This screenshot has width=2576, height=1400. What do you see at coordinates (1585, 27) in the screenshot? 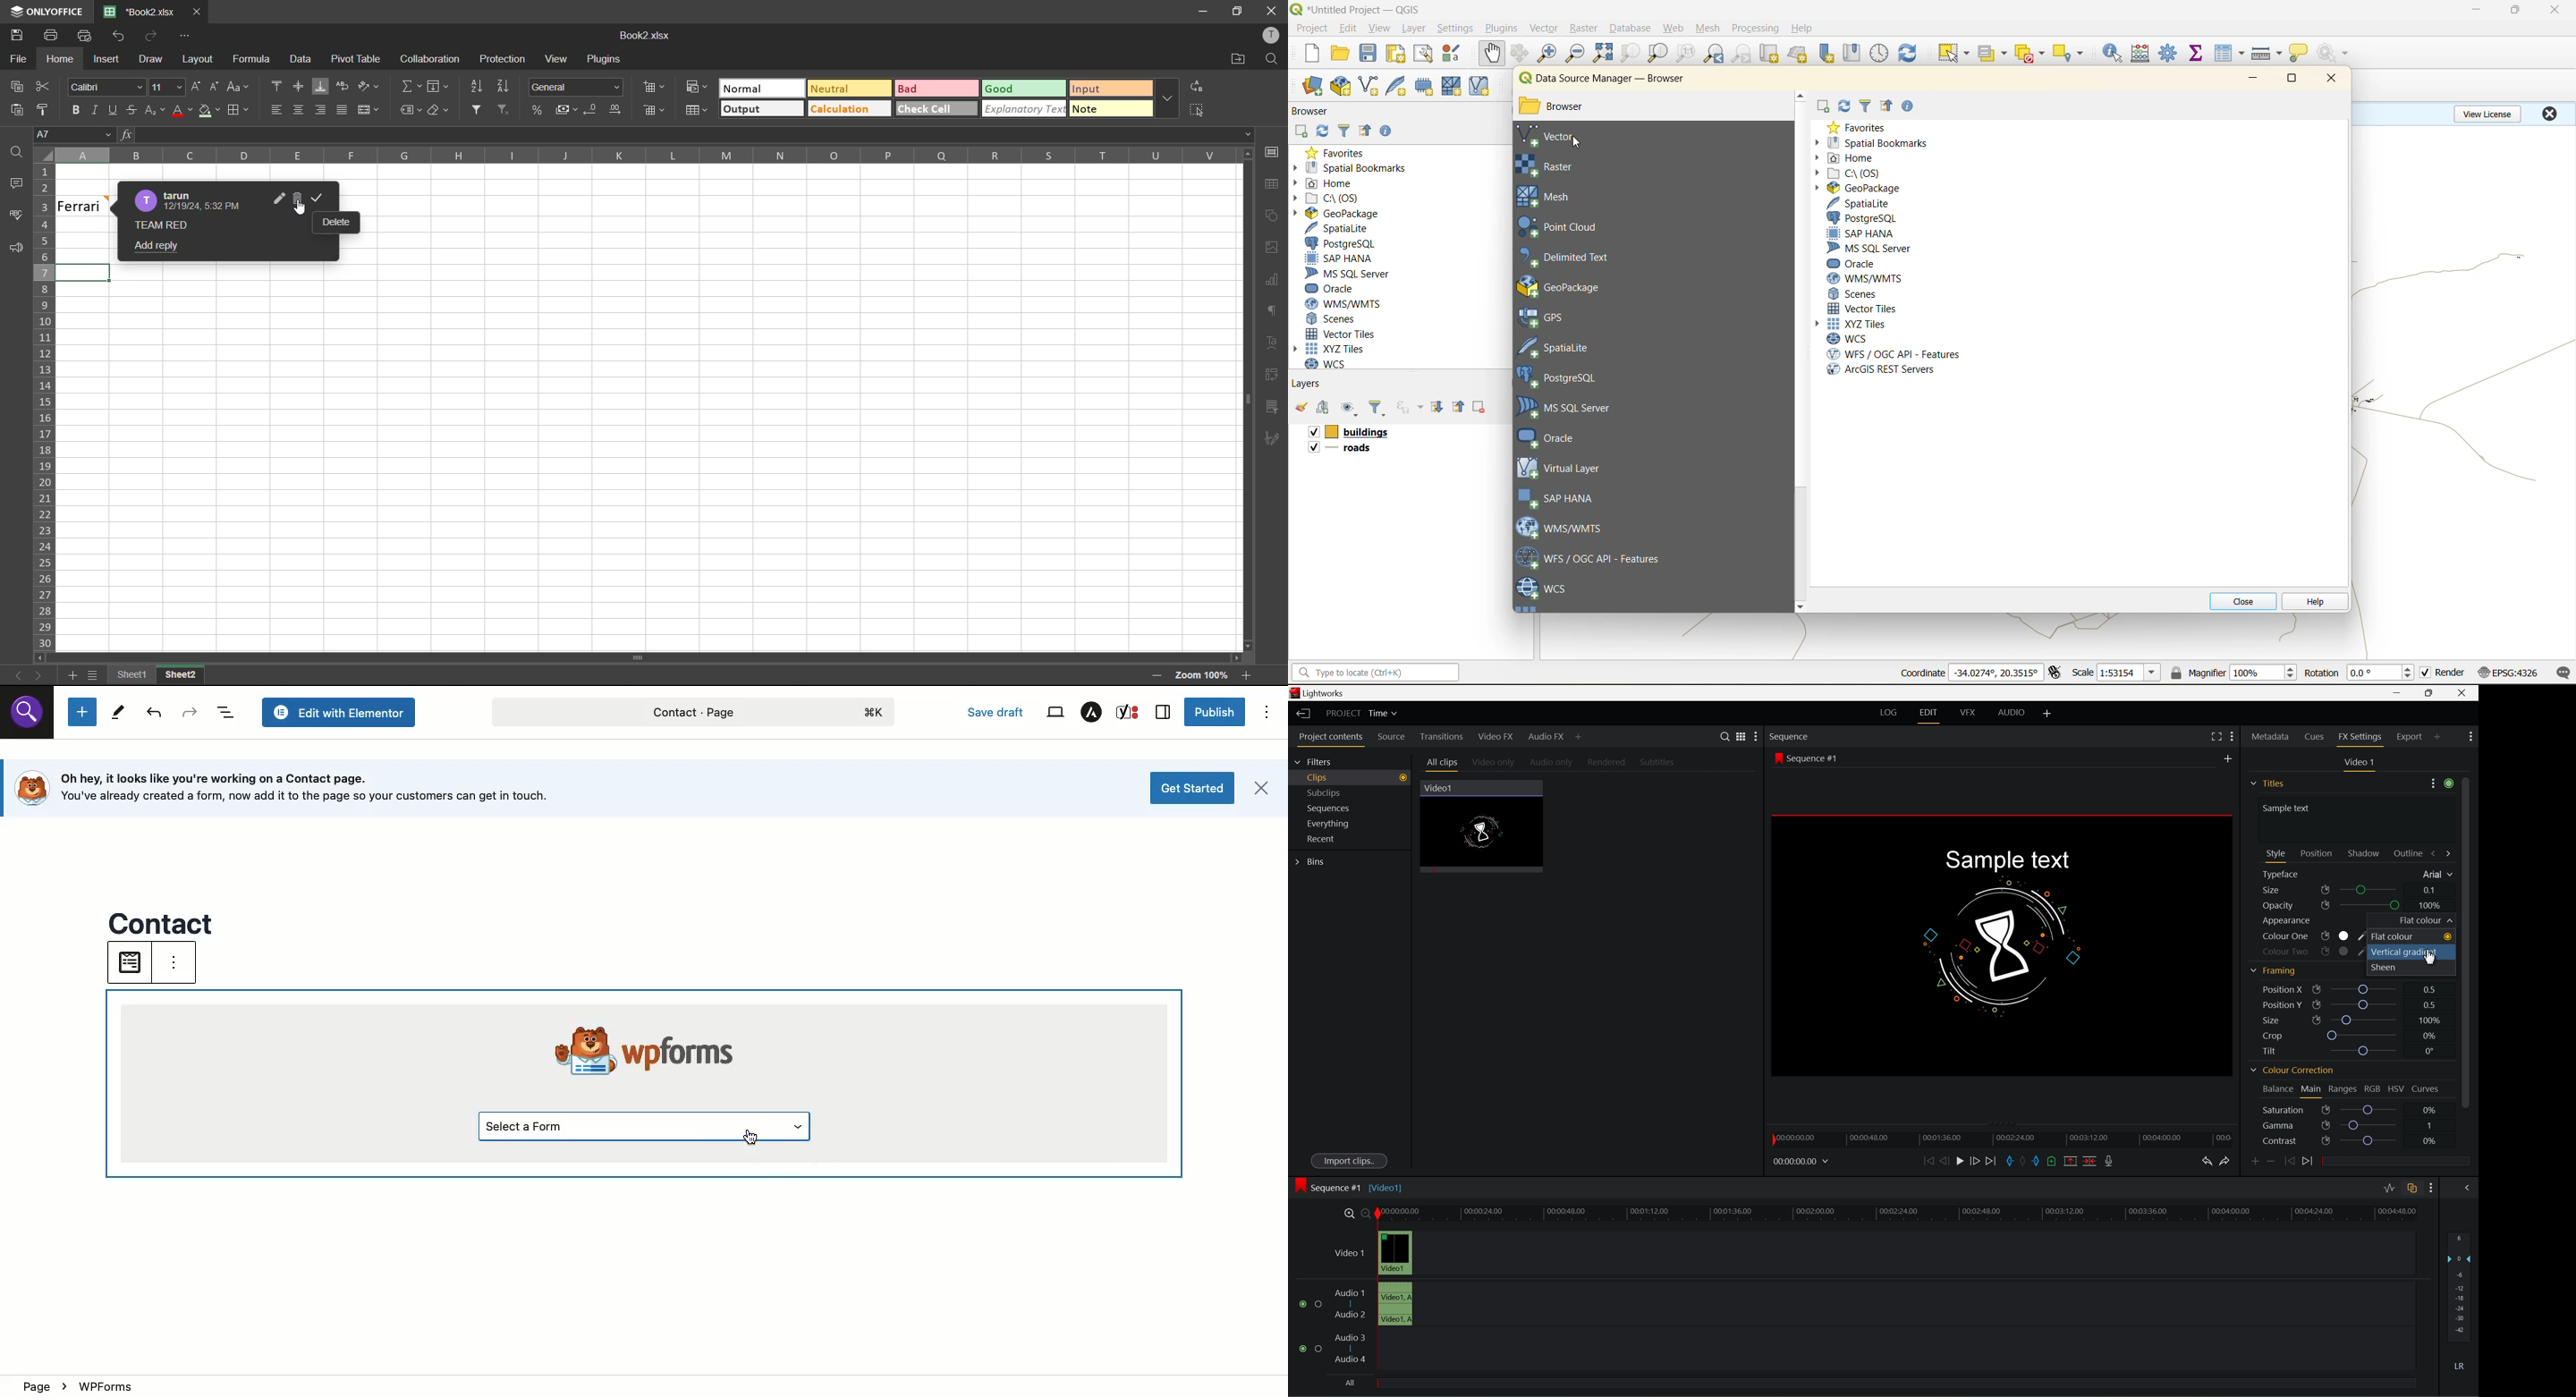
I see `raster` at bounding box center [1585, 27].